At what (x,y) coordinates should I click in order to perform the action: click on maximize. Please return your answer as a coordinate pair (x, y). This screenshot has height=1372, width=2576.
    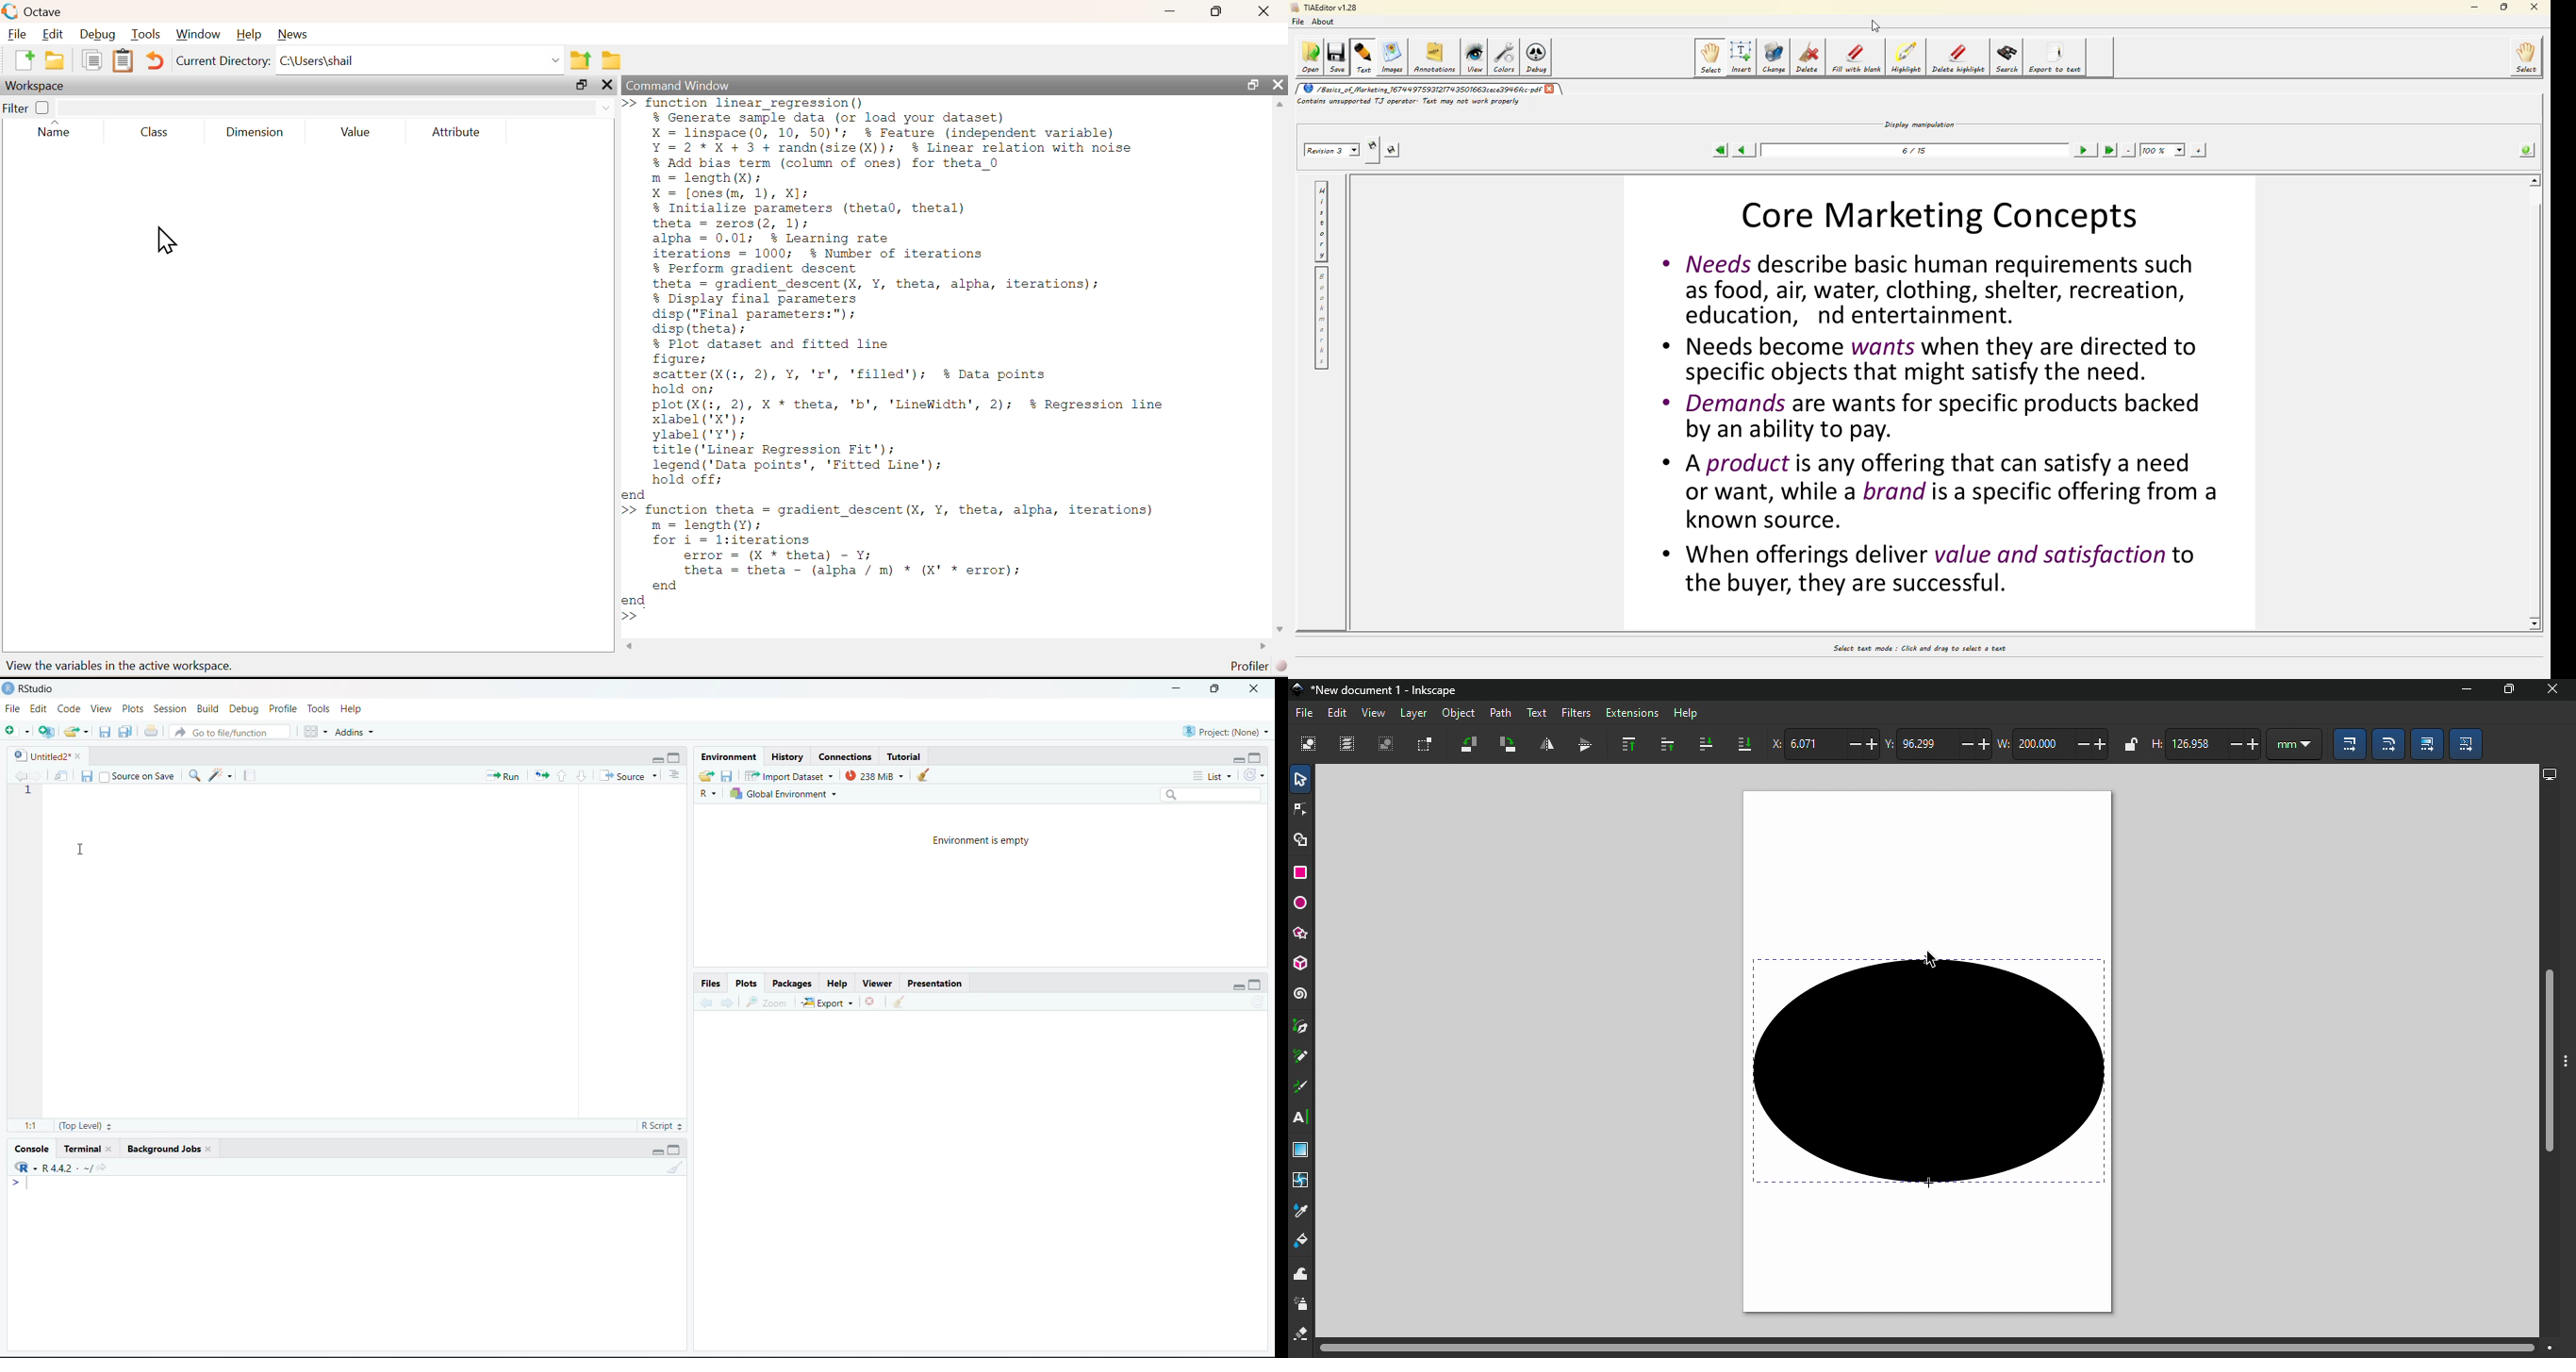
    Looking at the image, I should click on (1255, 984).